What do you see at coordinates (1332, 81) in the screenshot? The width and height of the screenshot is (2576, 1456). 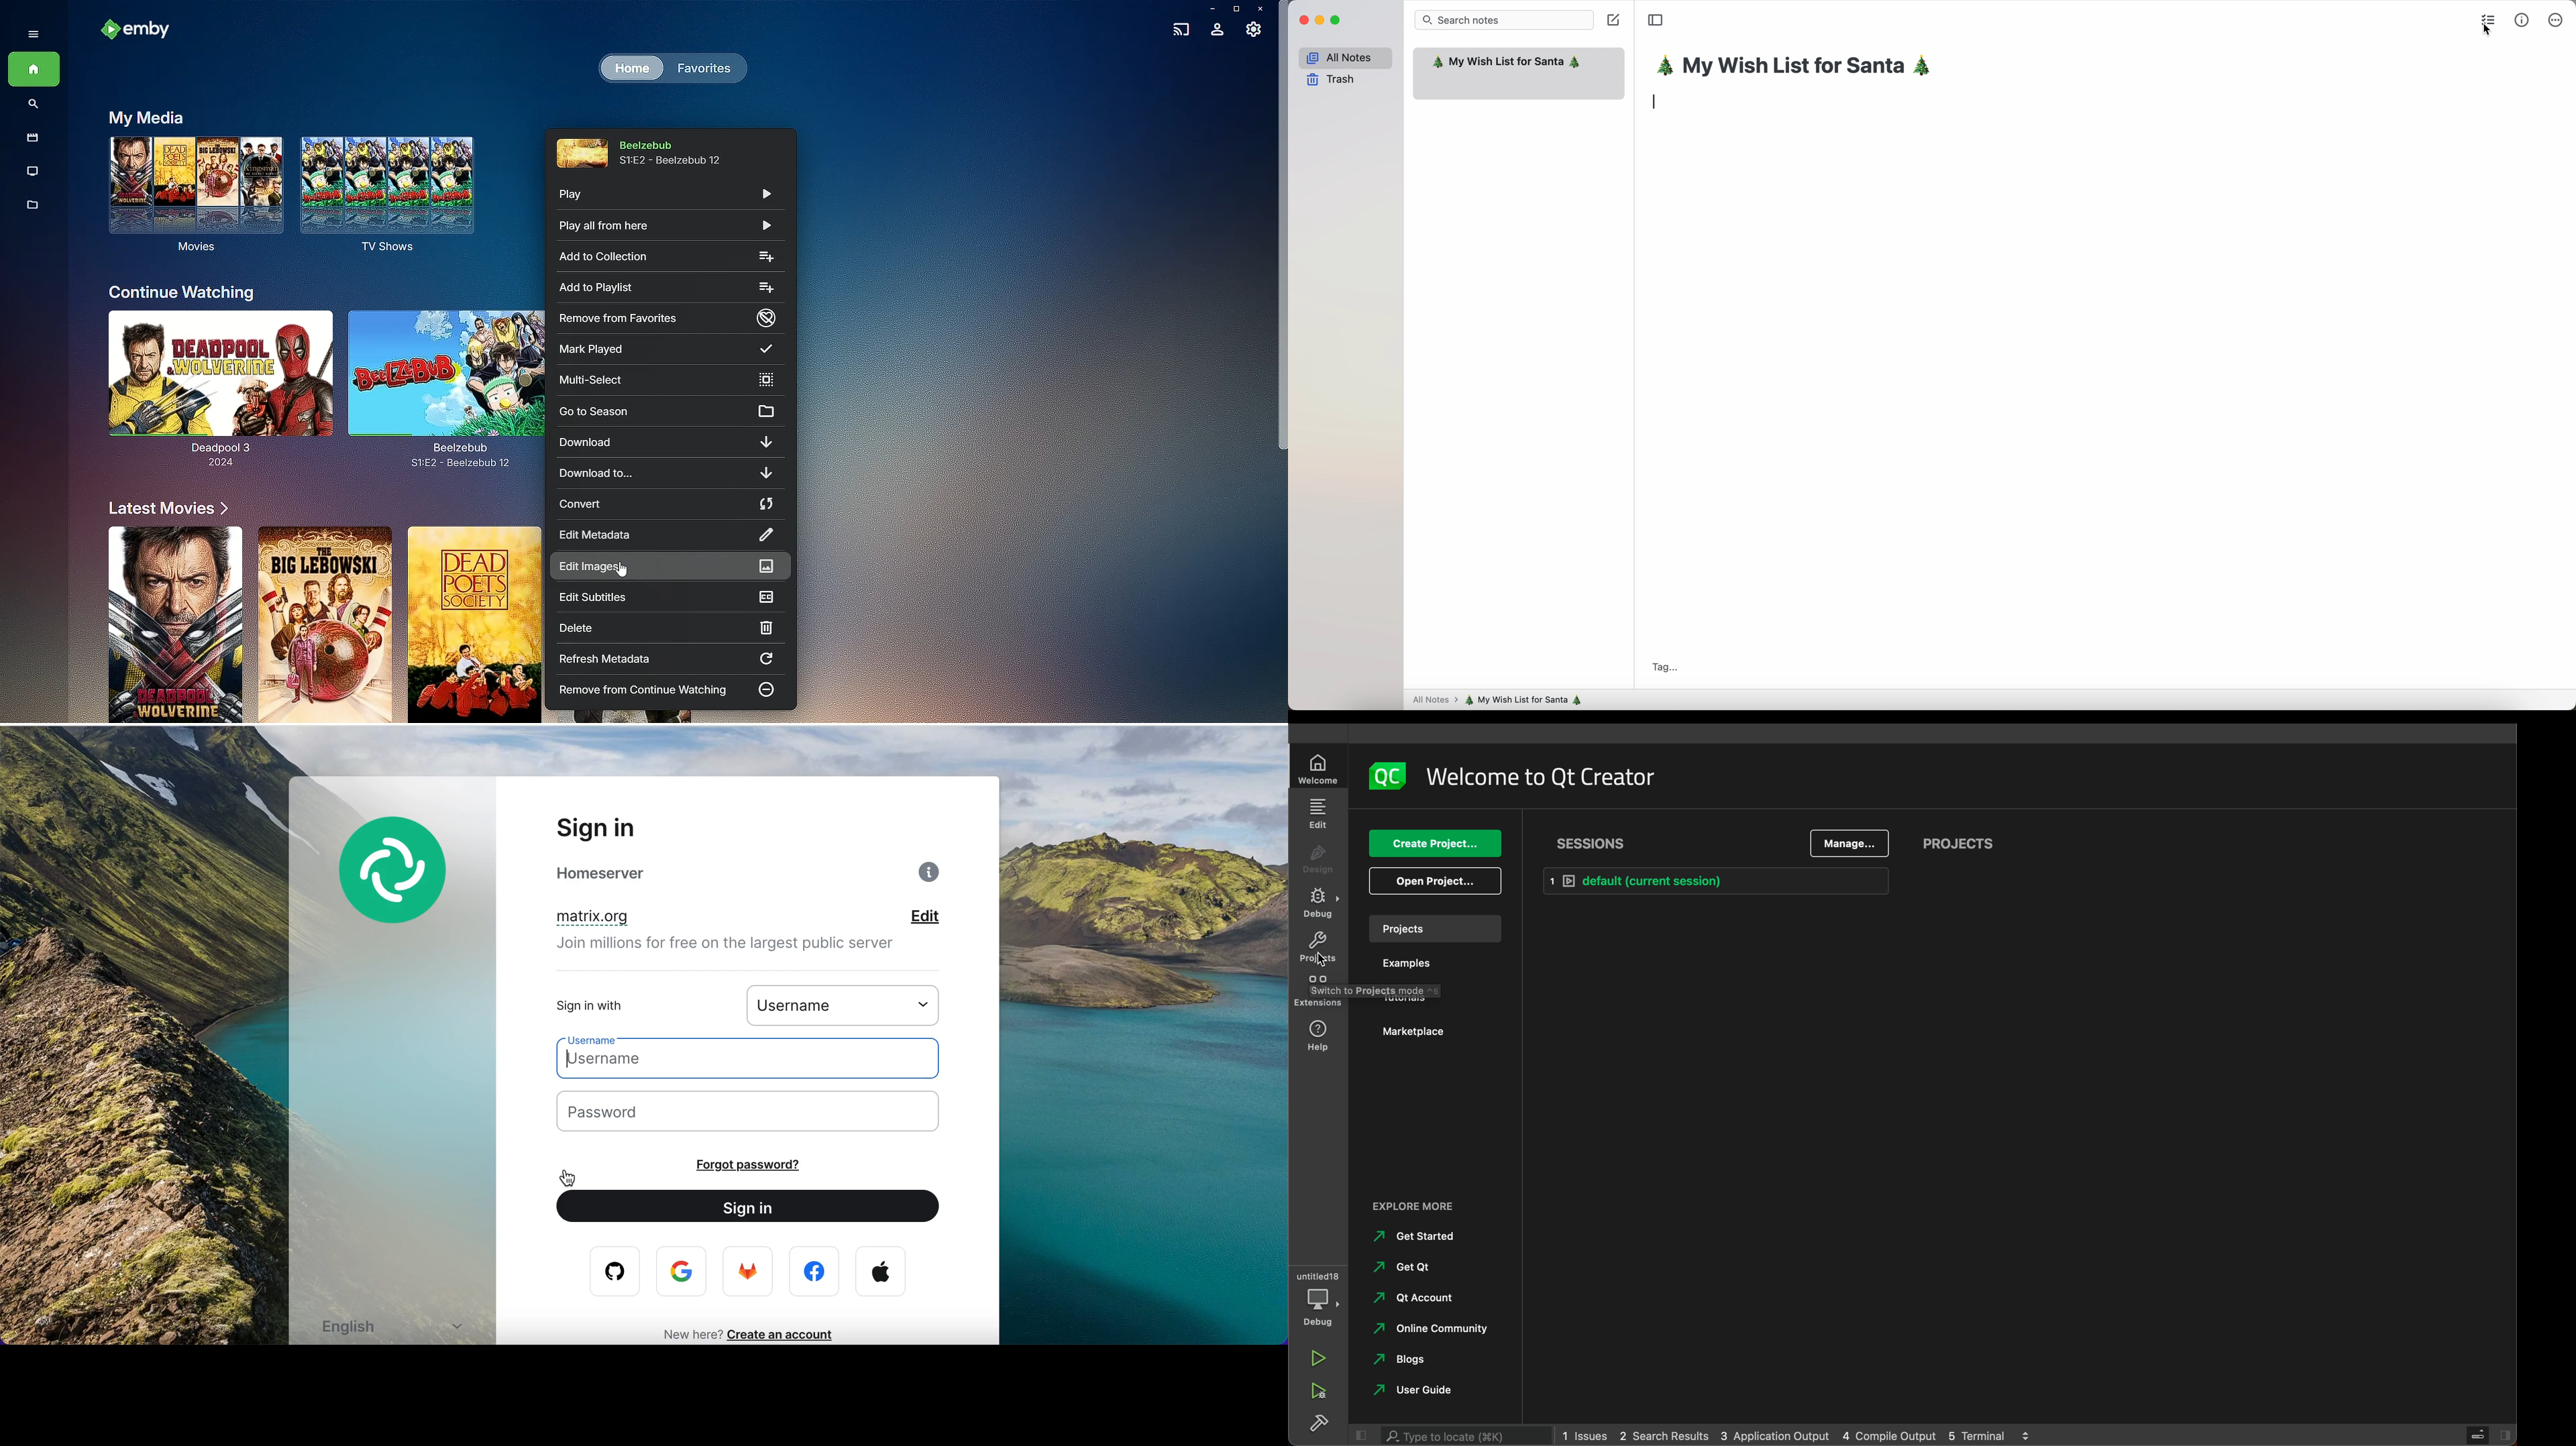 I see `trash` at bounding box center [1332, 81].